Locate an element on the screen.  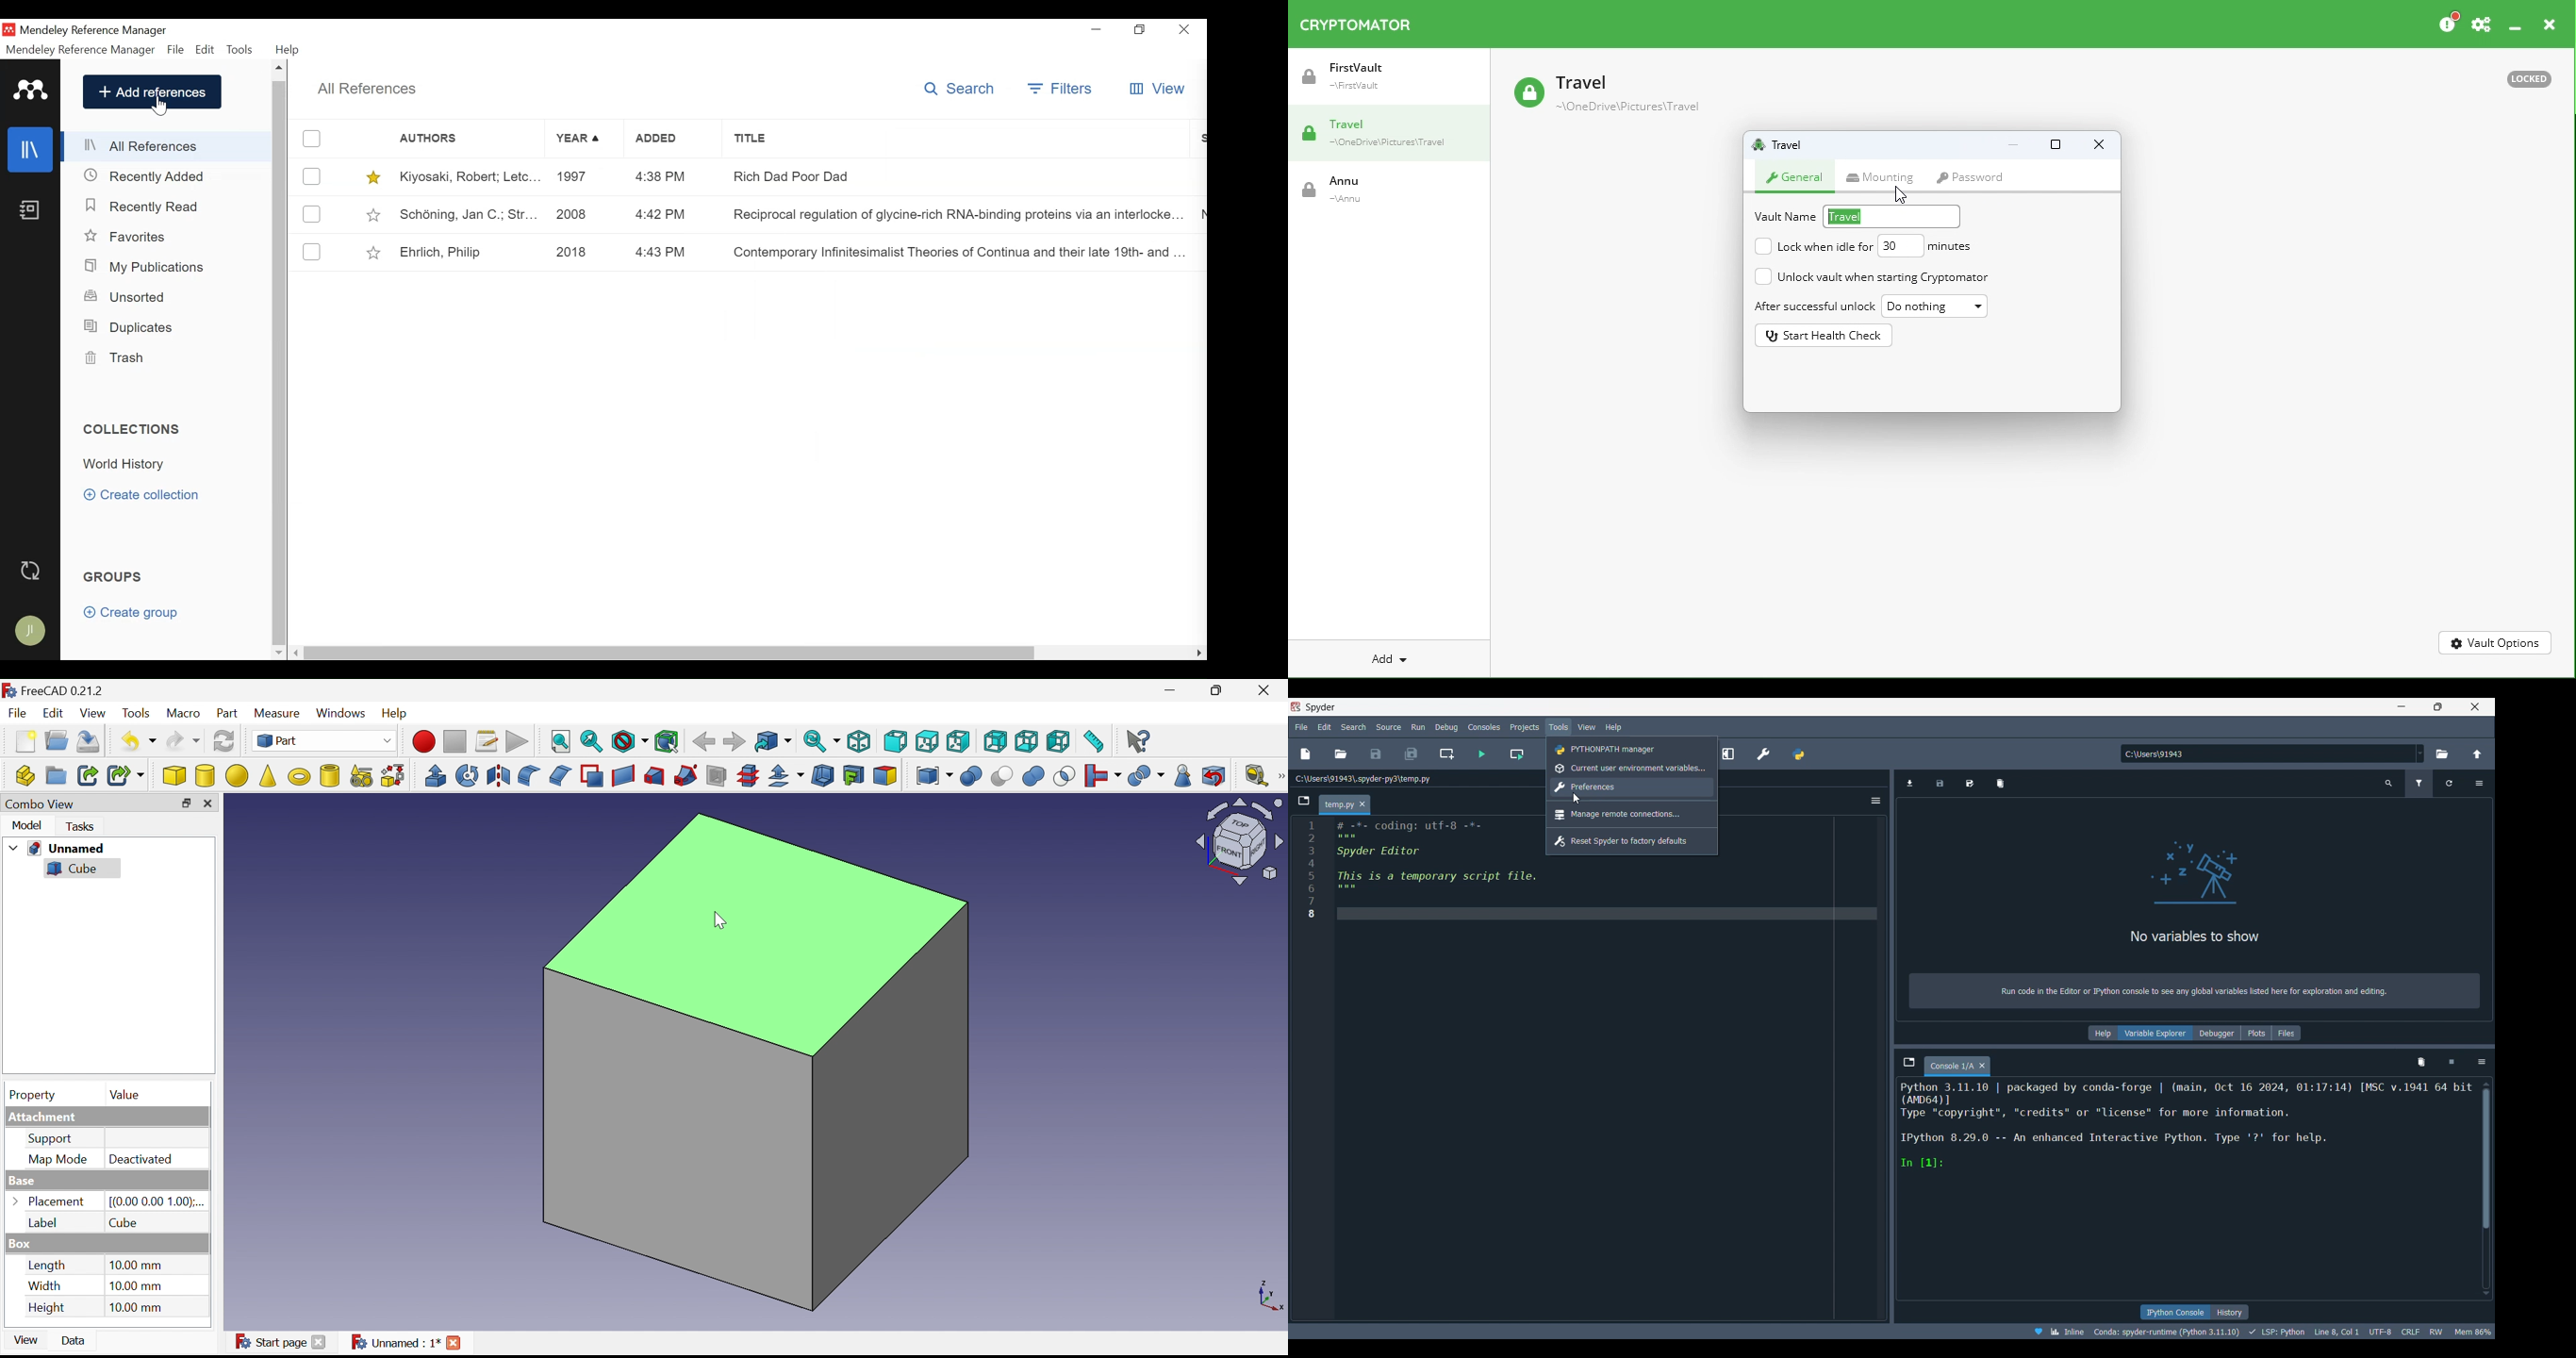
Schéning, Jan C.; Str... is located at coordinates (469, 214).